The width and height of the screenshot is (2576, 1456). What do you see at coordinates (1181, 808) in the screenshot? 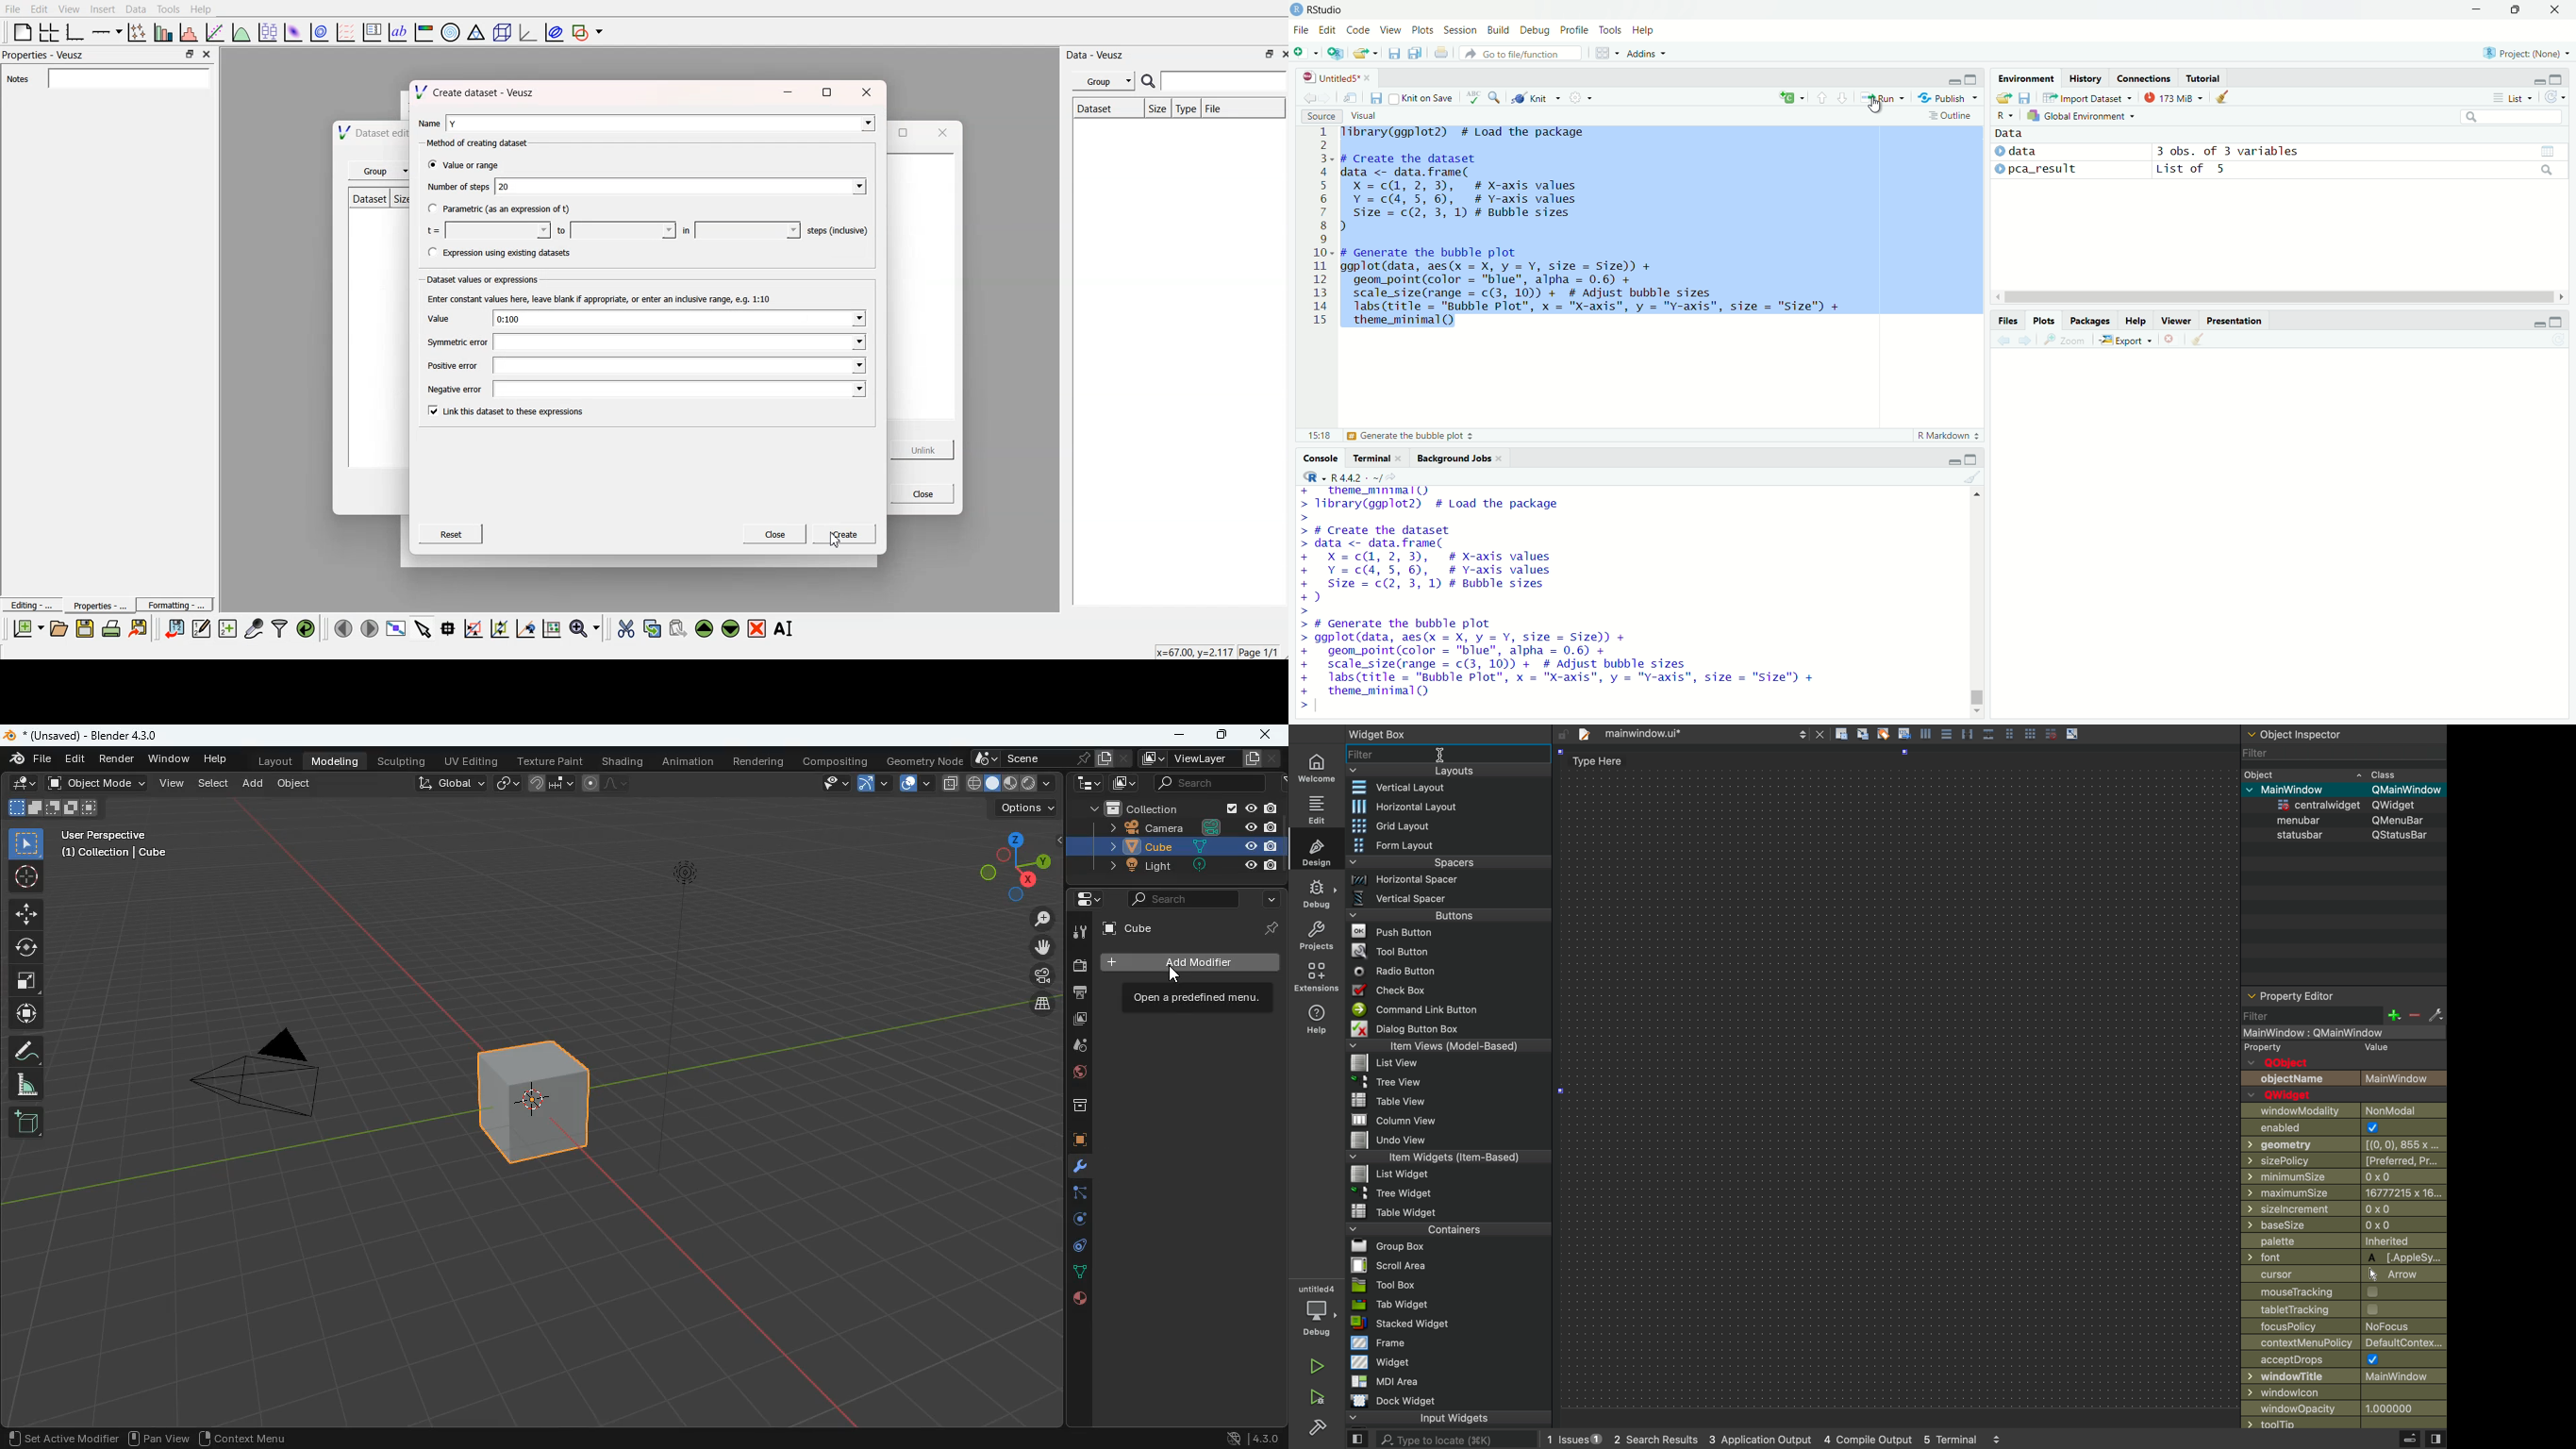
I see `collection` at bounding box center [1181, 808].